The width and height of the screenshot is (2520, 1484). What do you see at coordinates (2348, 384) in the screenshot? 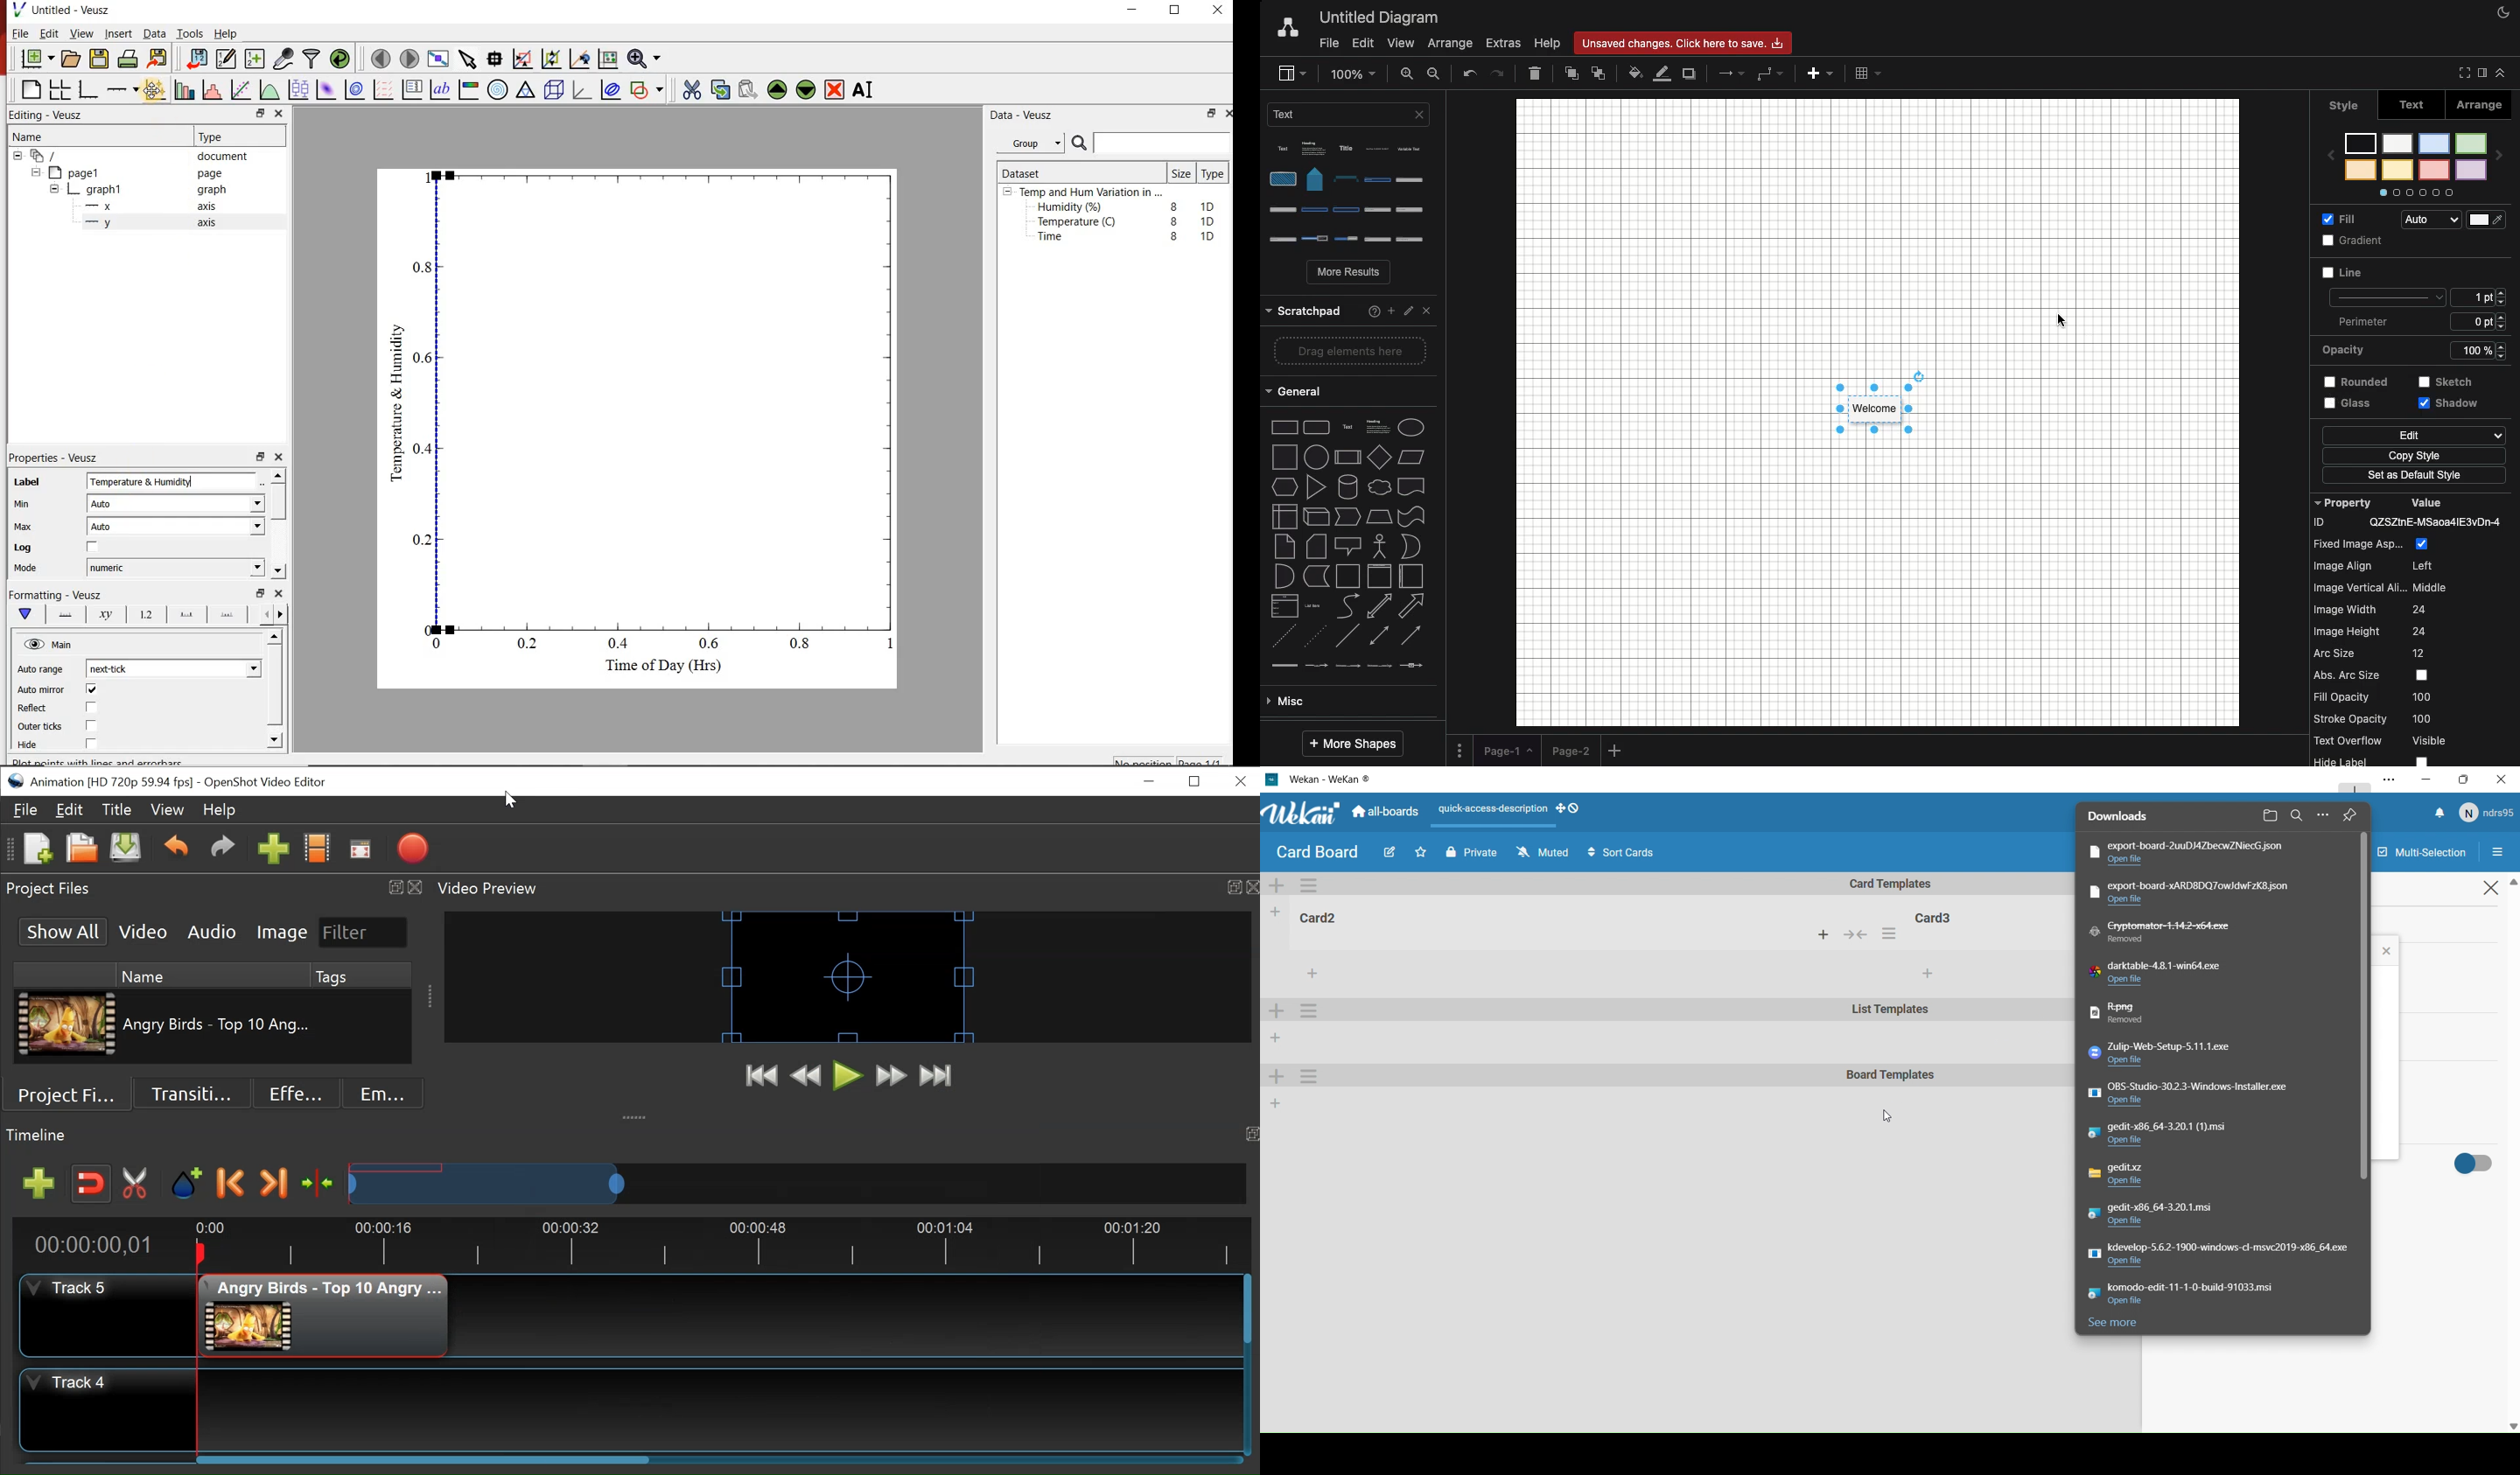
I see `Glass` at bounding box center [2348, 384].